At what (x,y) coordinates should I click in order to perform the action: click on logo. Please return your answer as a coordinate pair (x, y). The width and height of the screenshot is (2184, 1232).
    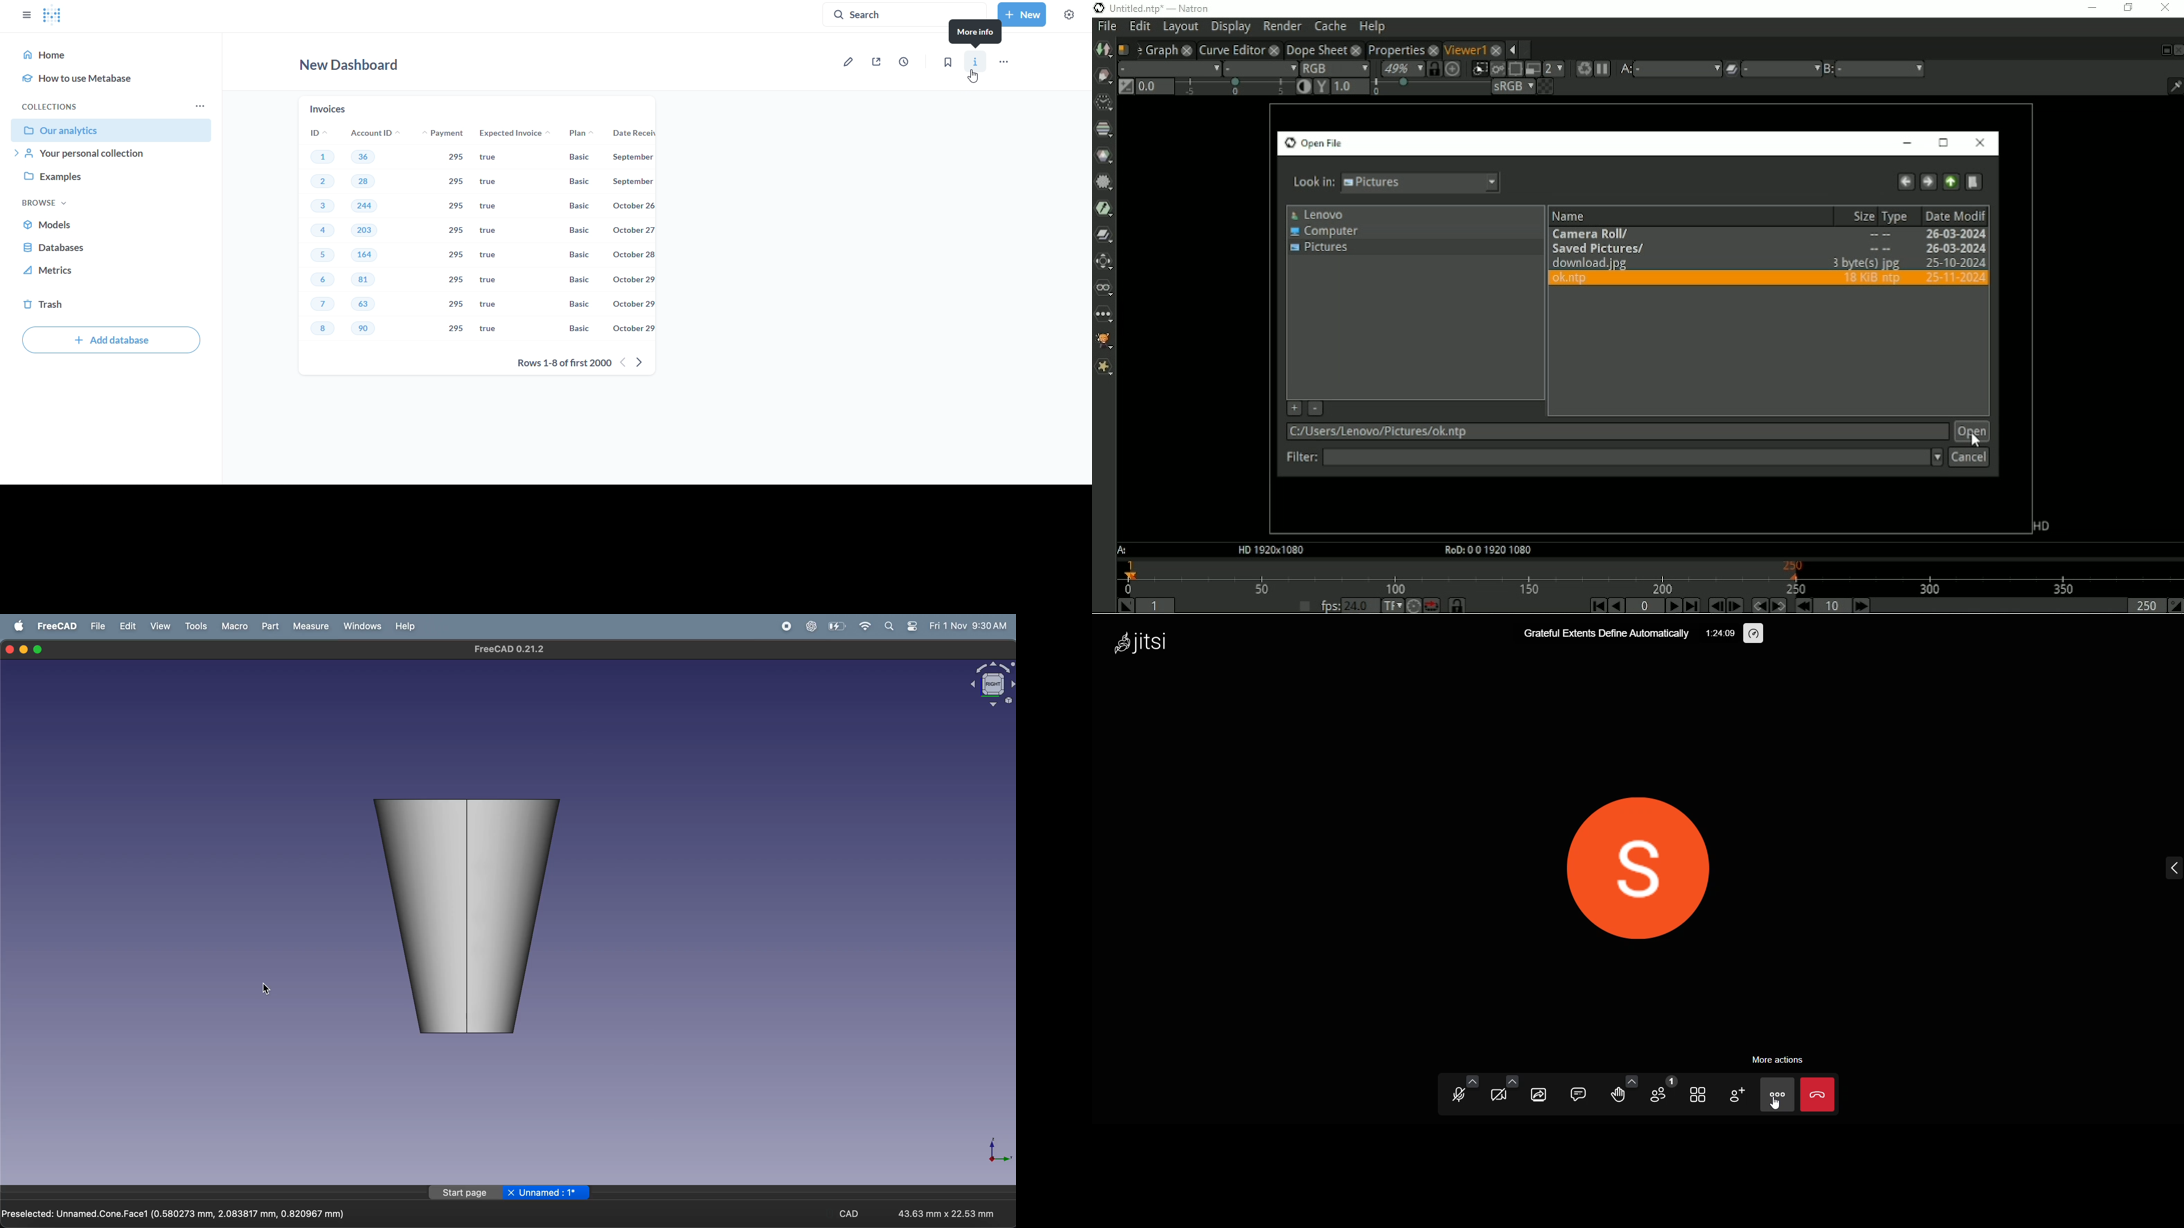
    Looking at the image, I should click on (1143, 644).